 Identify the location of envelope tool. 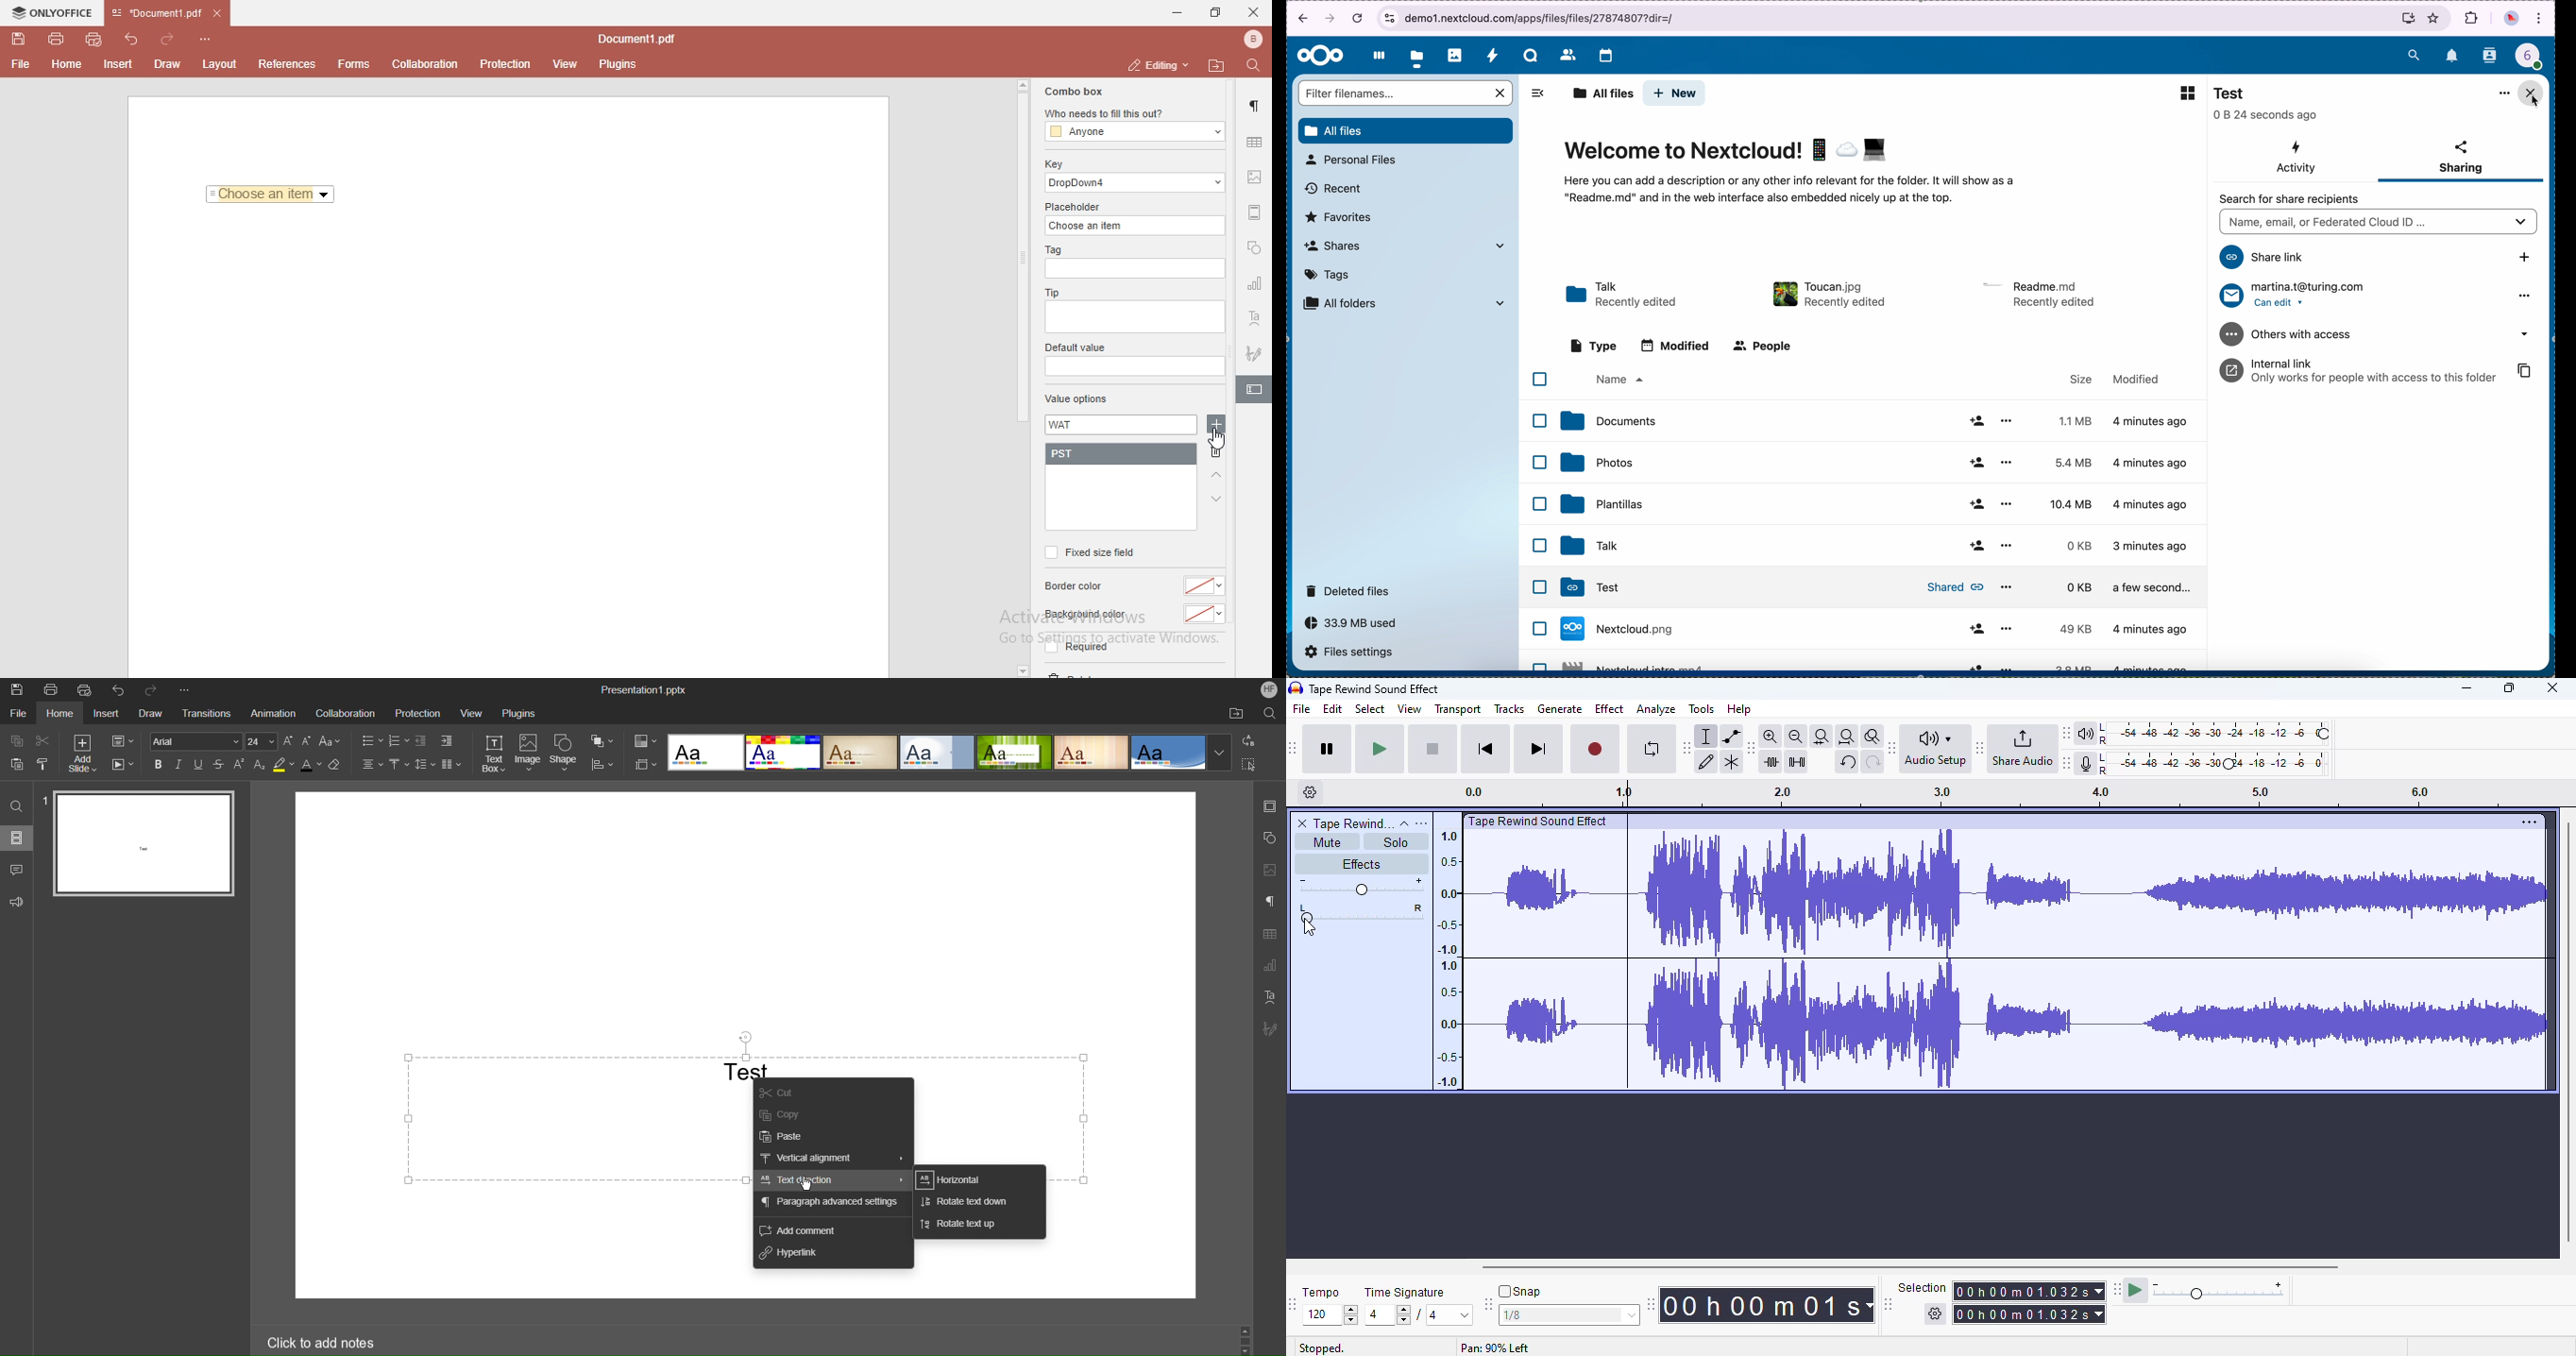
(1732, 737).